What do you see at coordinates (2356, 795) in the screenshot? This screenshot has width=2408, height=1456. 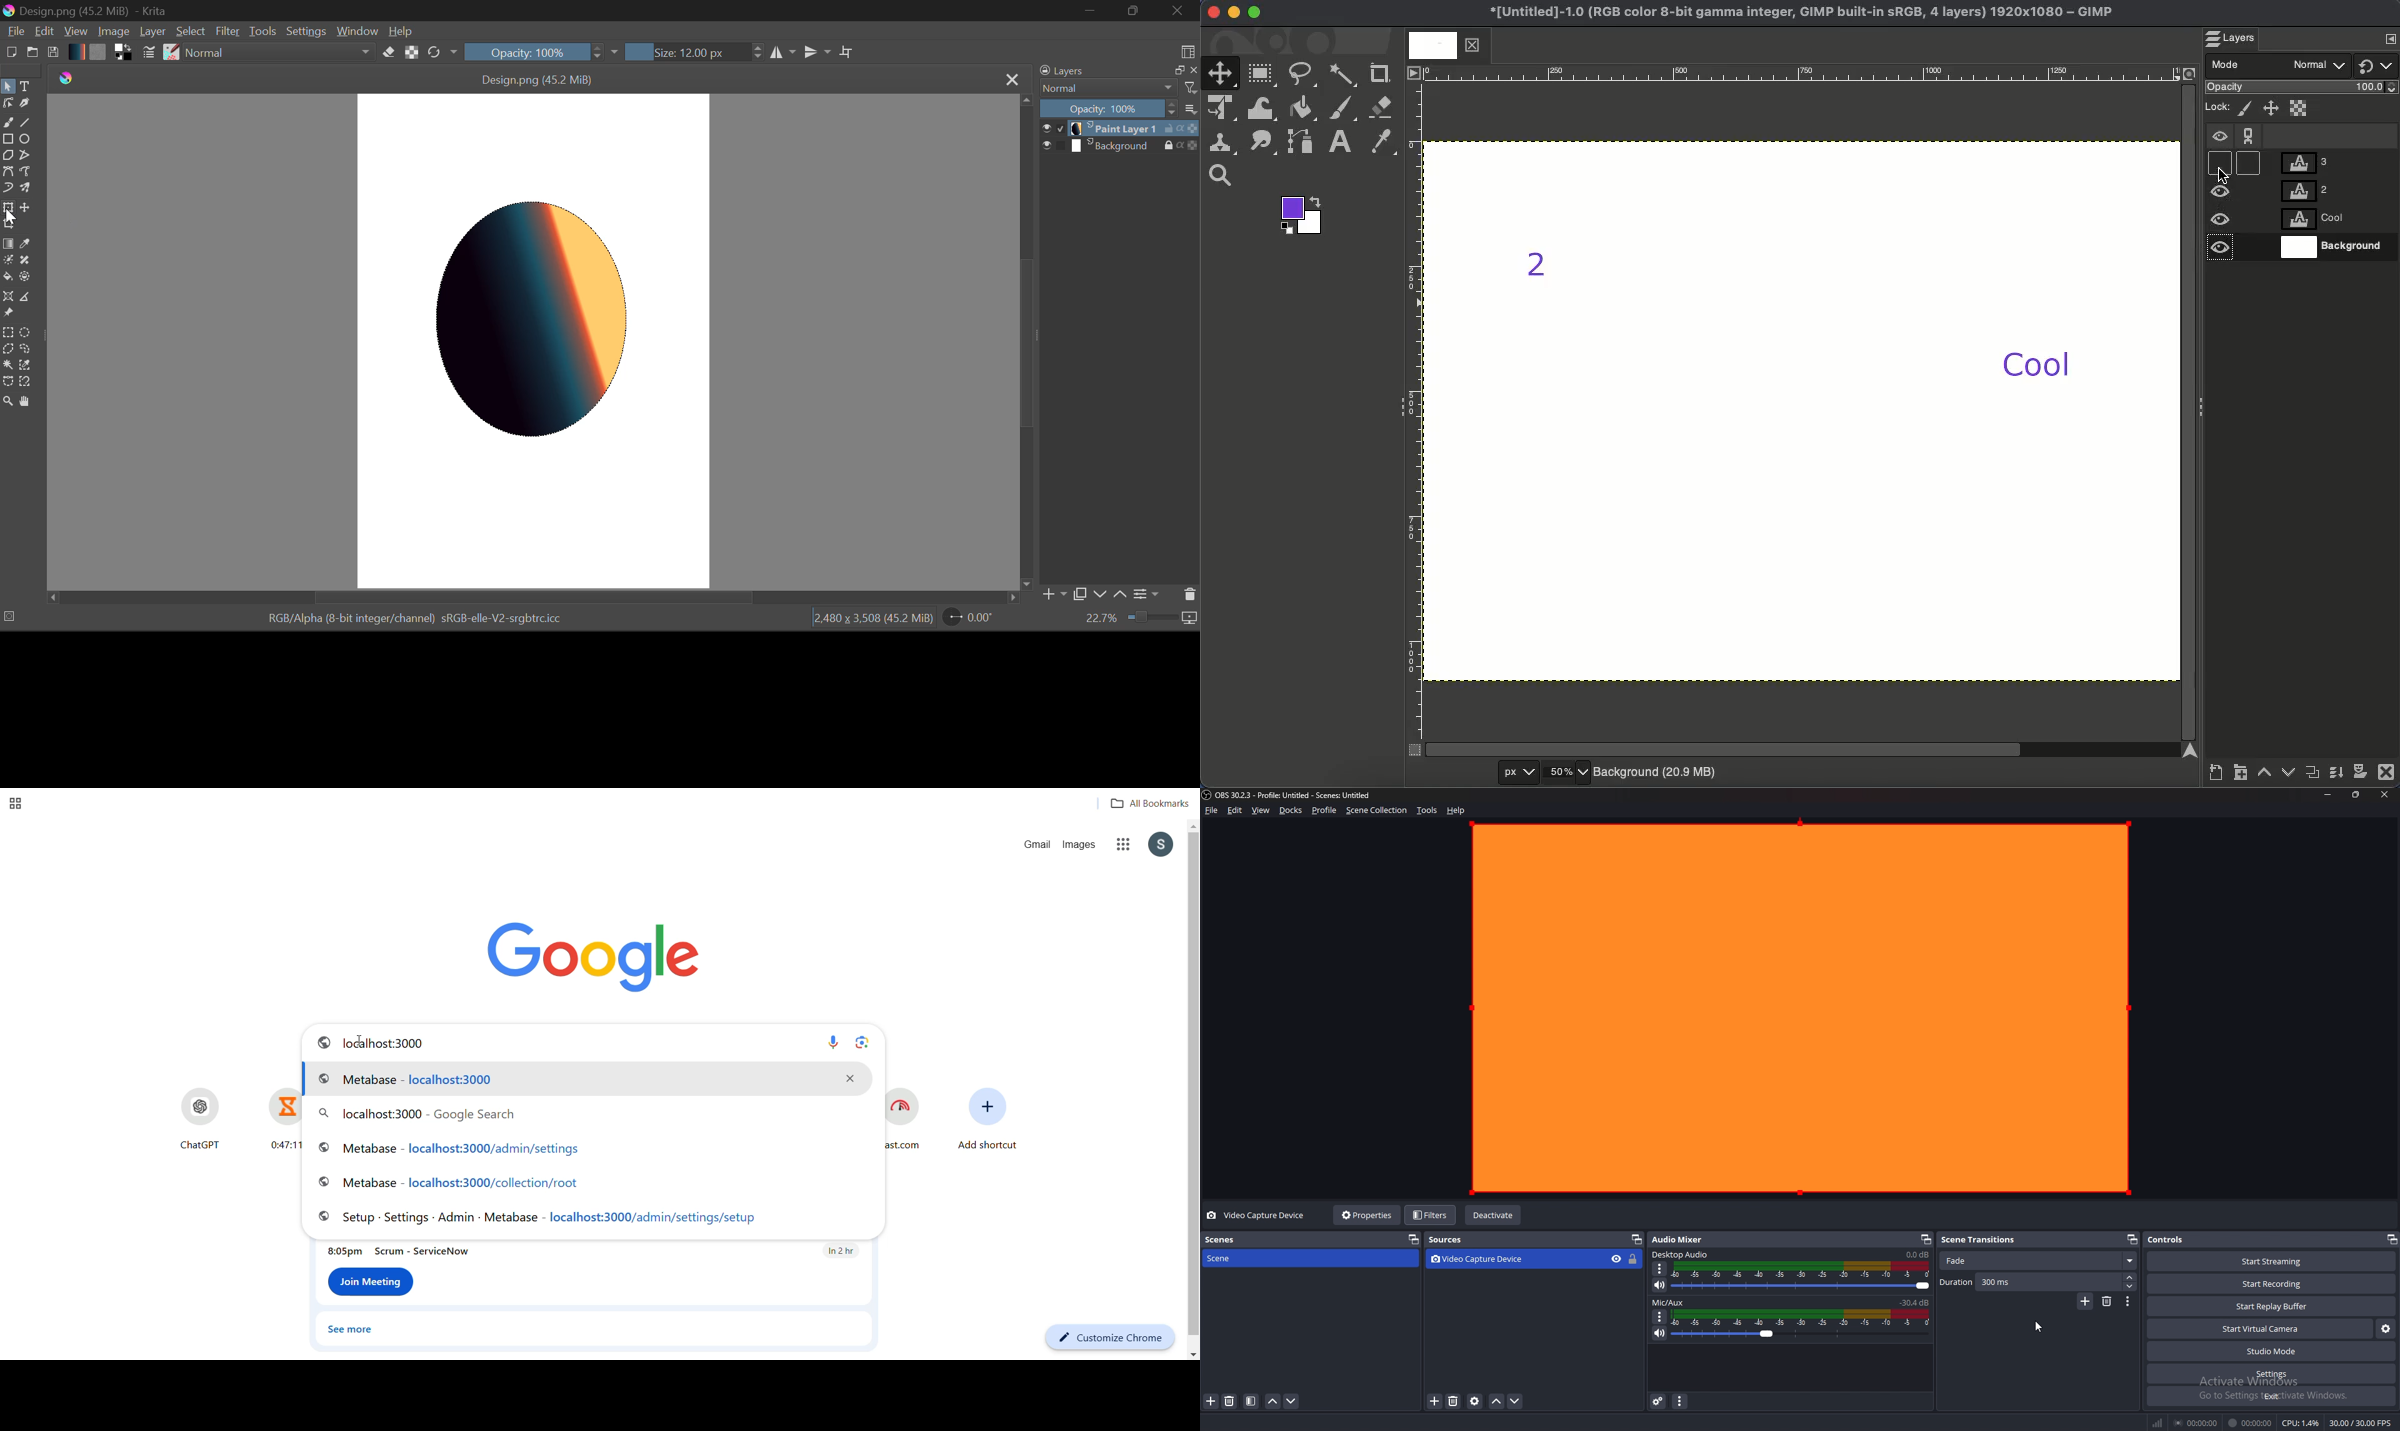 I see `resize` at bounding box center [2356, 795].